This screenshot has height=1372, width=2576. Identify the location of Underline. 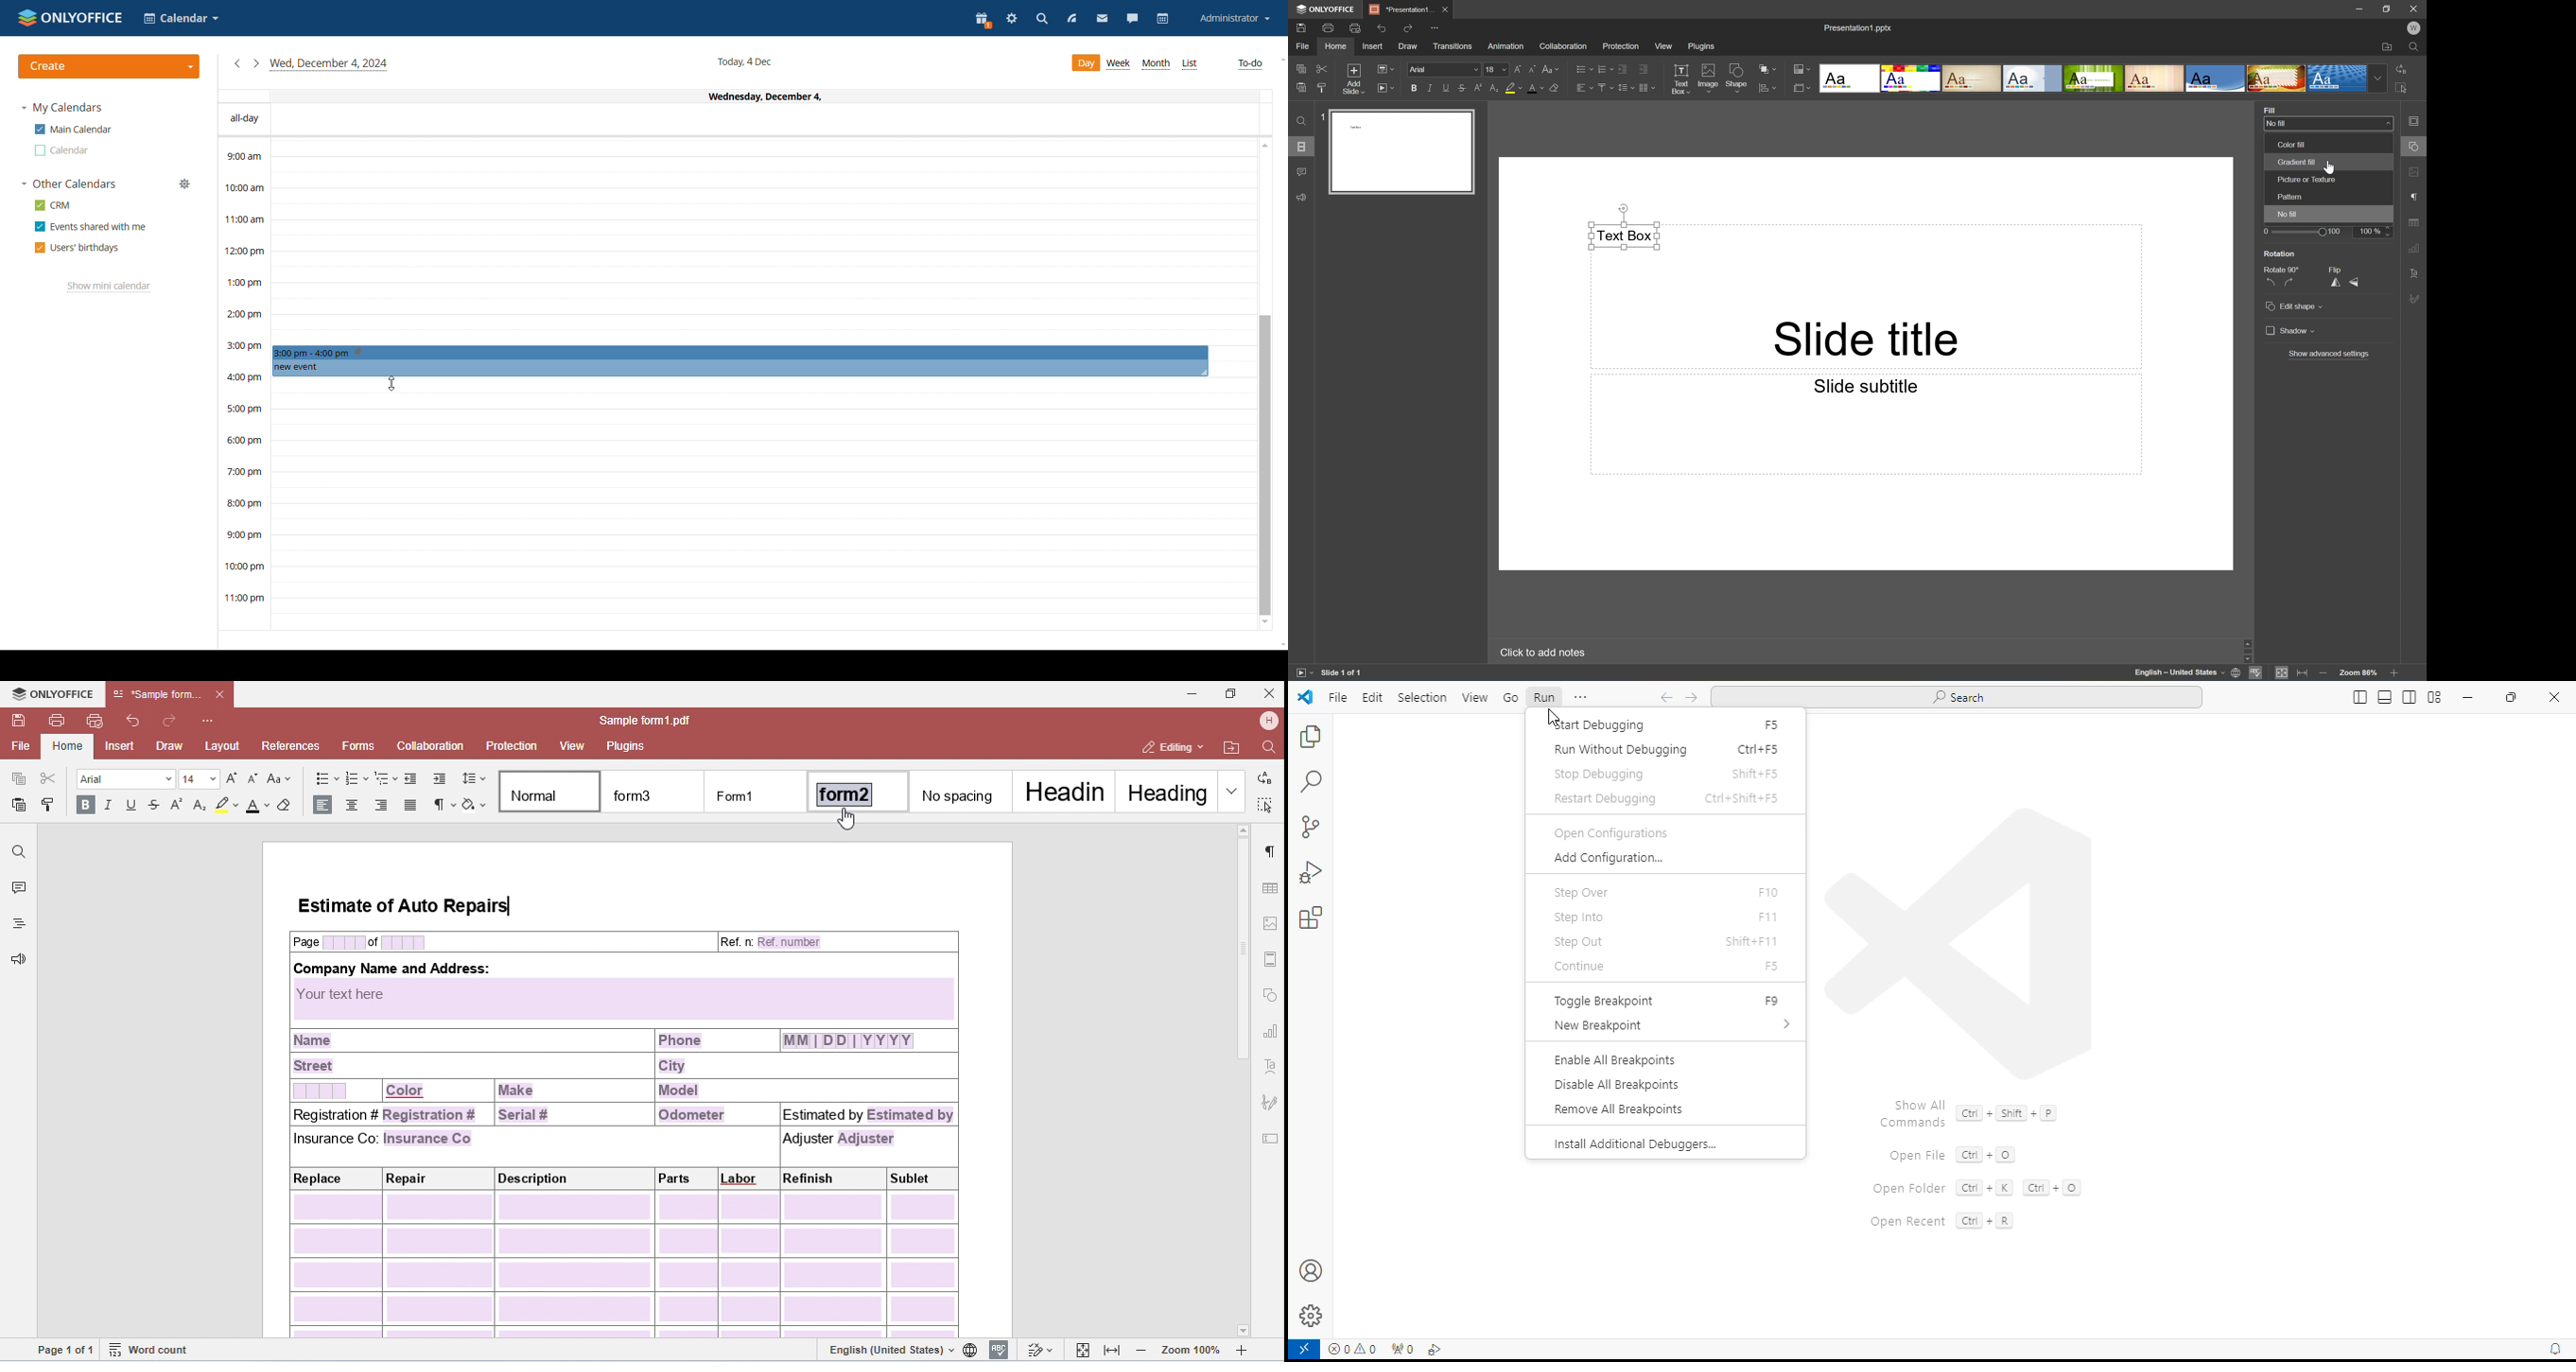
(1444, 89).